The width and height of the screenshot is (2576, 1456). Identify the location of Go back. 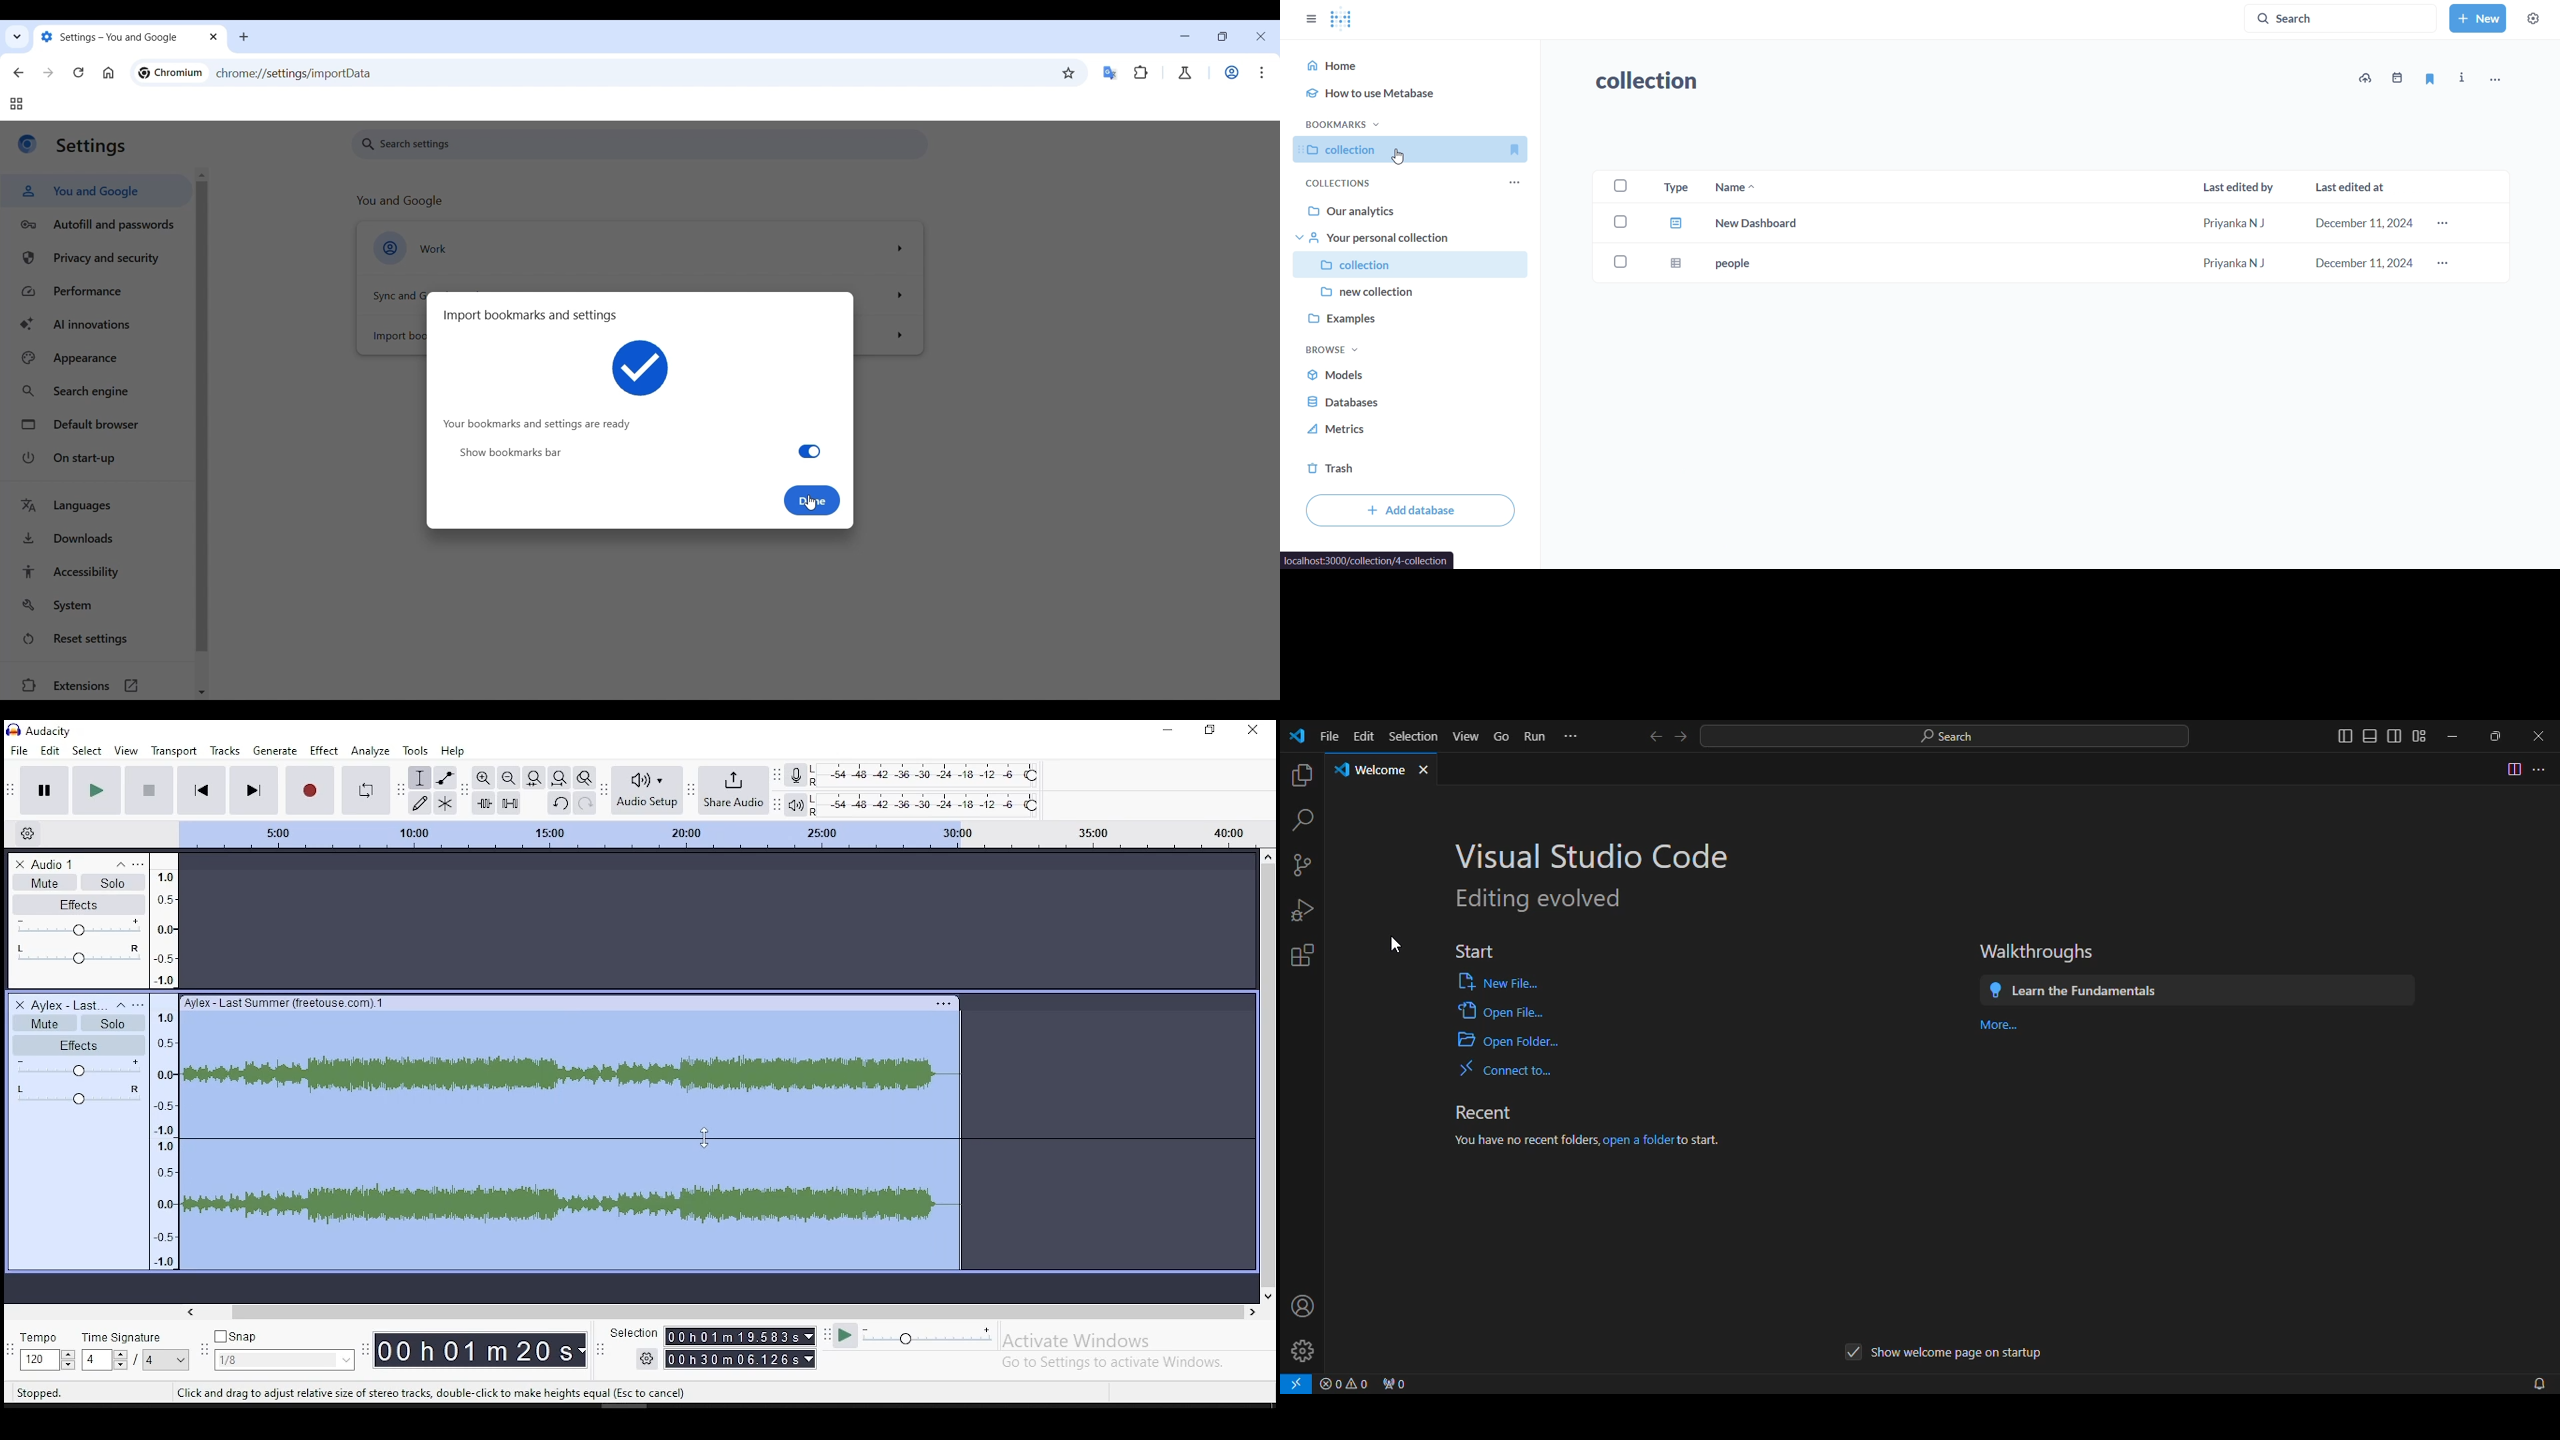
(19, 73).